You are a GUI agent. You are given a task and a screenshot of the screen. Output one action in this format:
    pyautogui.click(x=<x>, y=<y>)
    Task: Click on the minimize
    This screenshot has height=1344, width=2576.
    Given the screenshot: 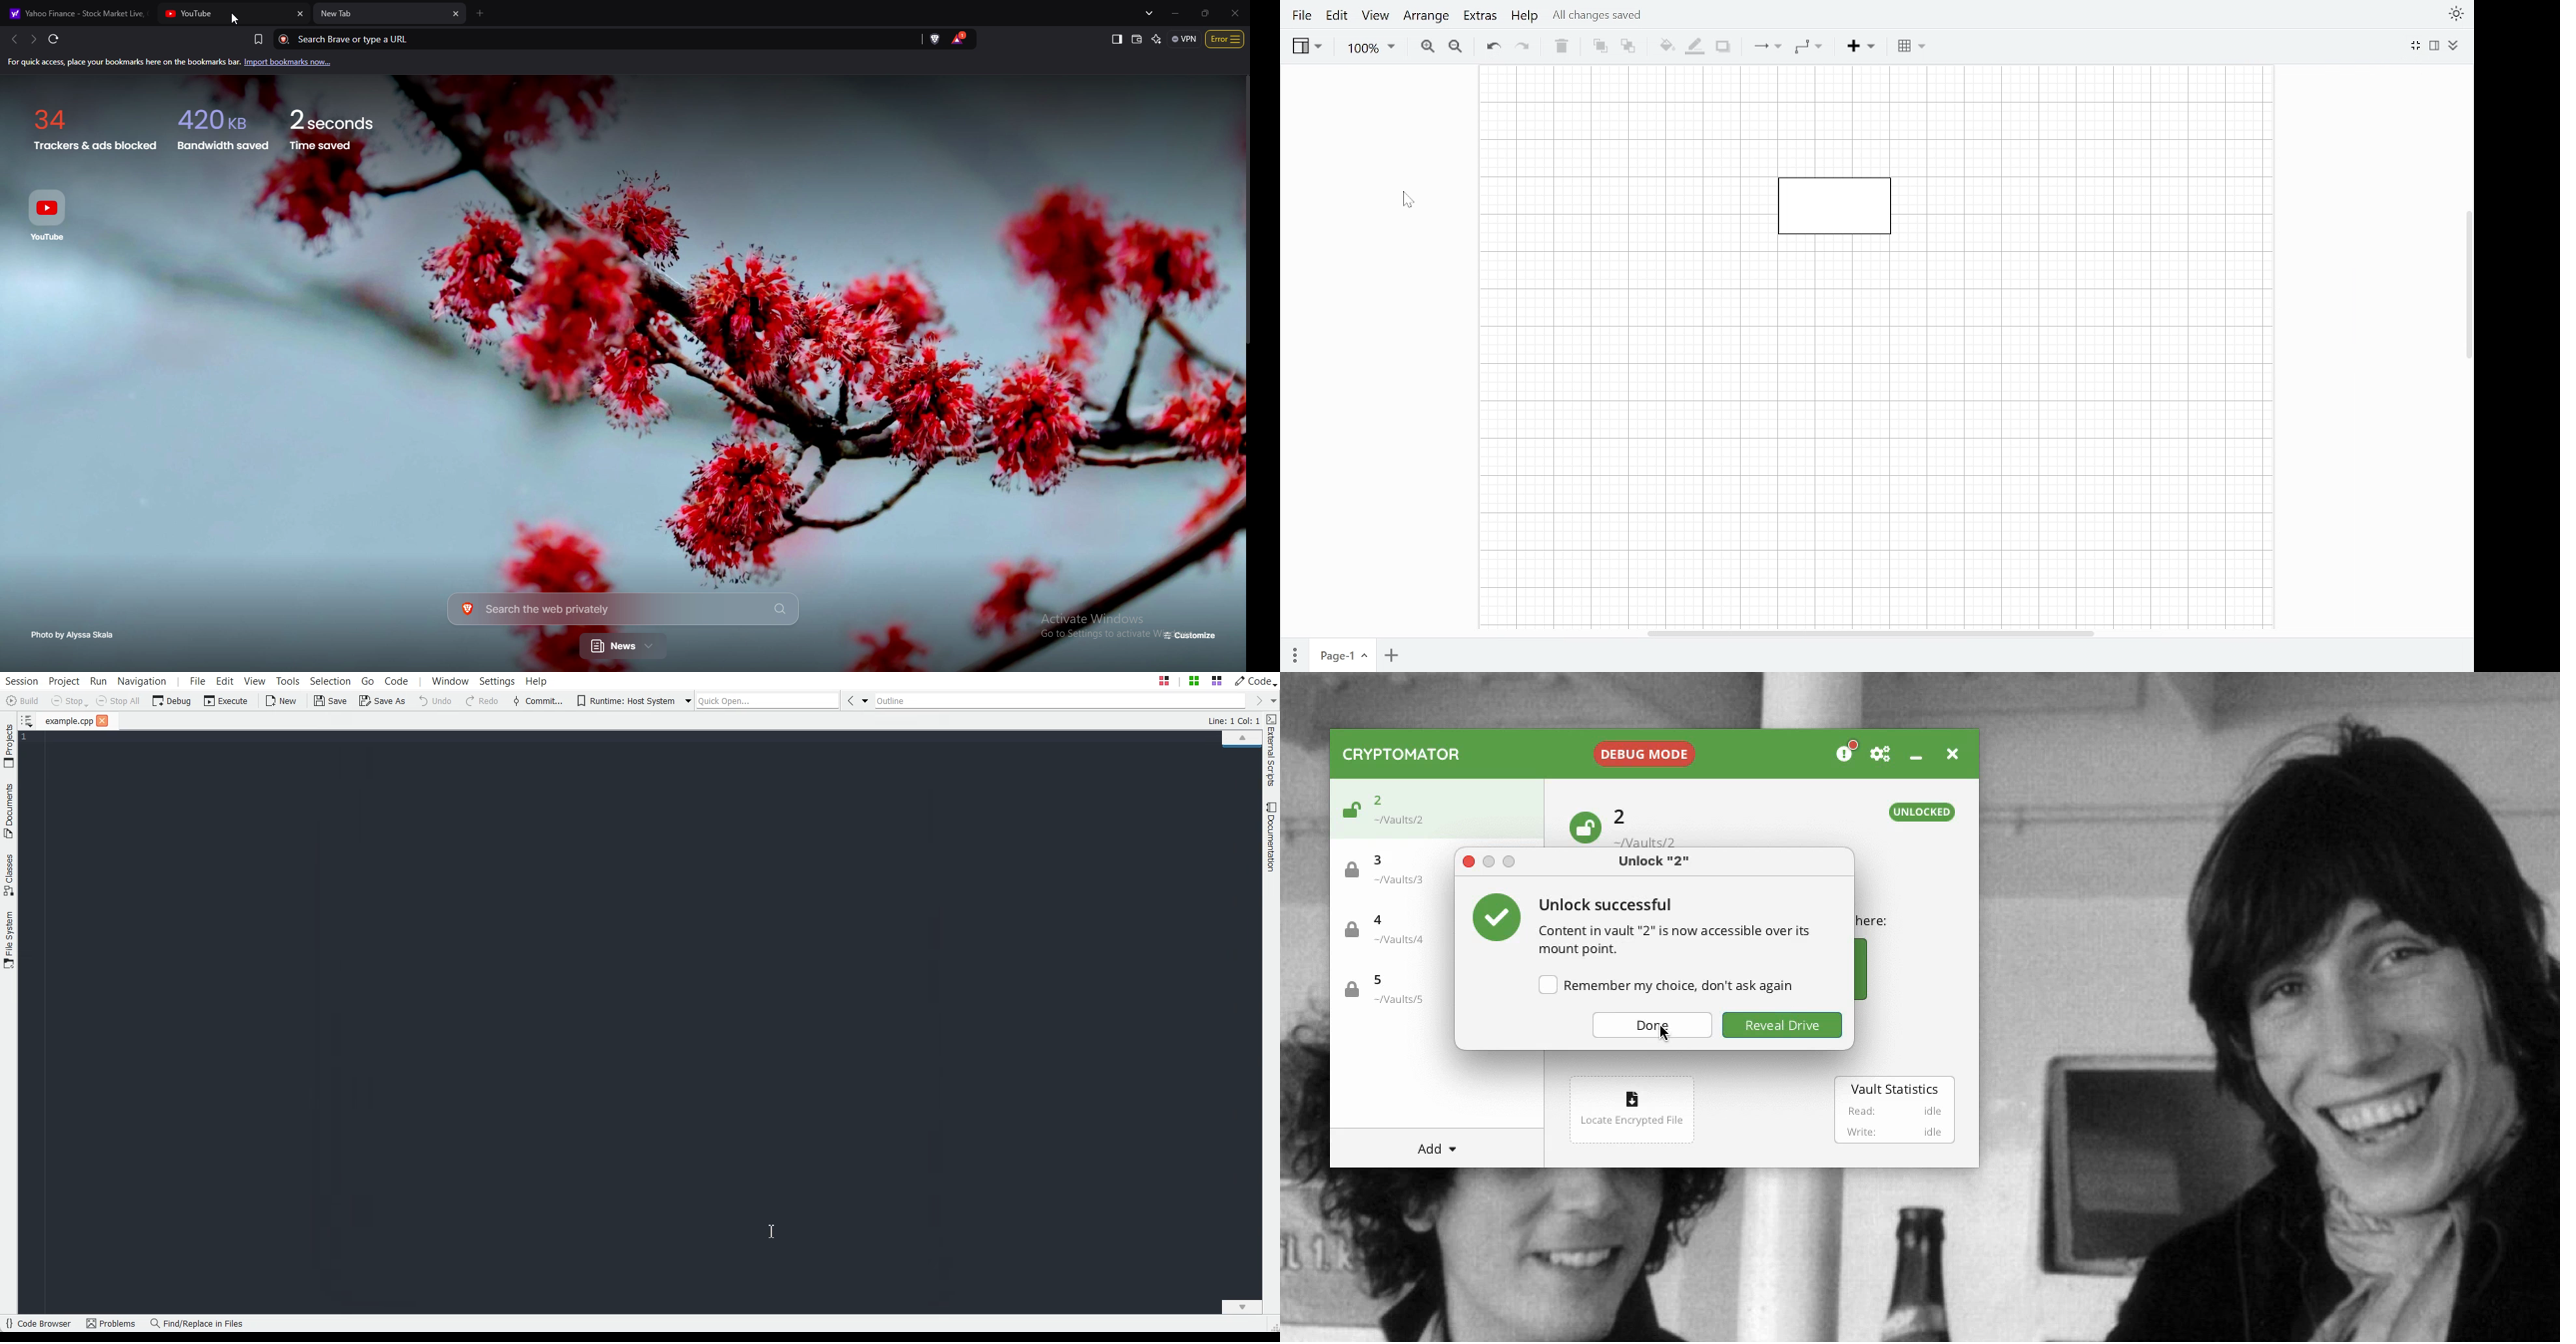 What is the action you would take?
    pyautogui.click(x=1178, y=13)
    